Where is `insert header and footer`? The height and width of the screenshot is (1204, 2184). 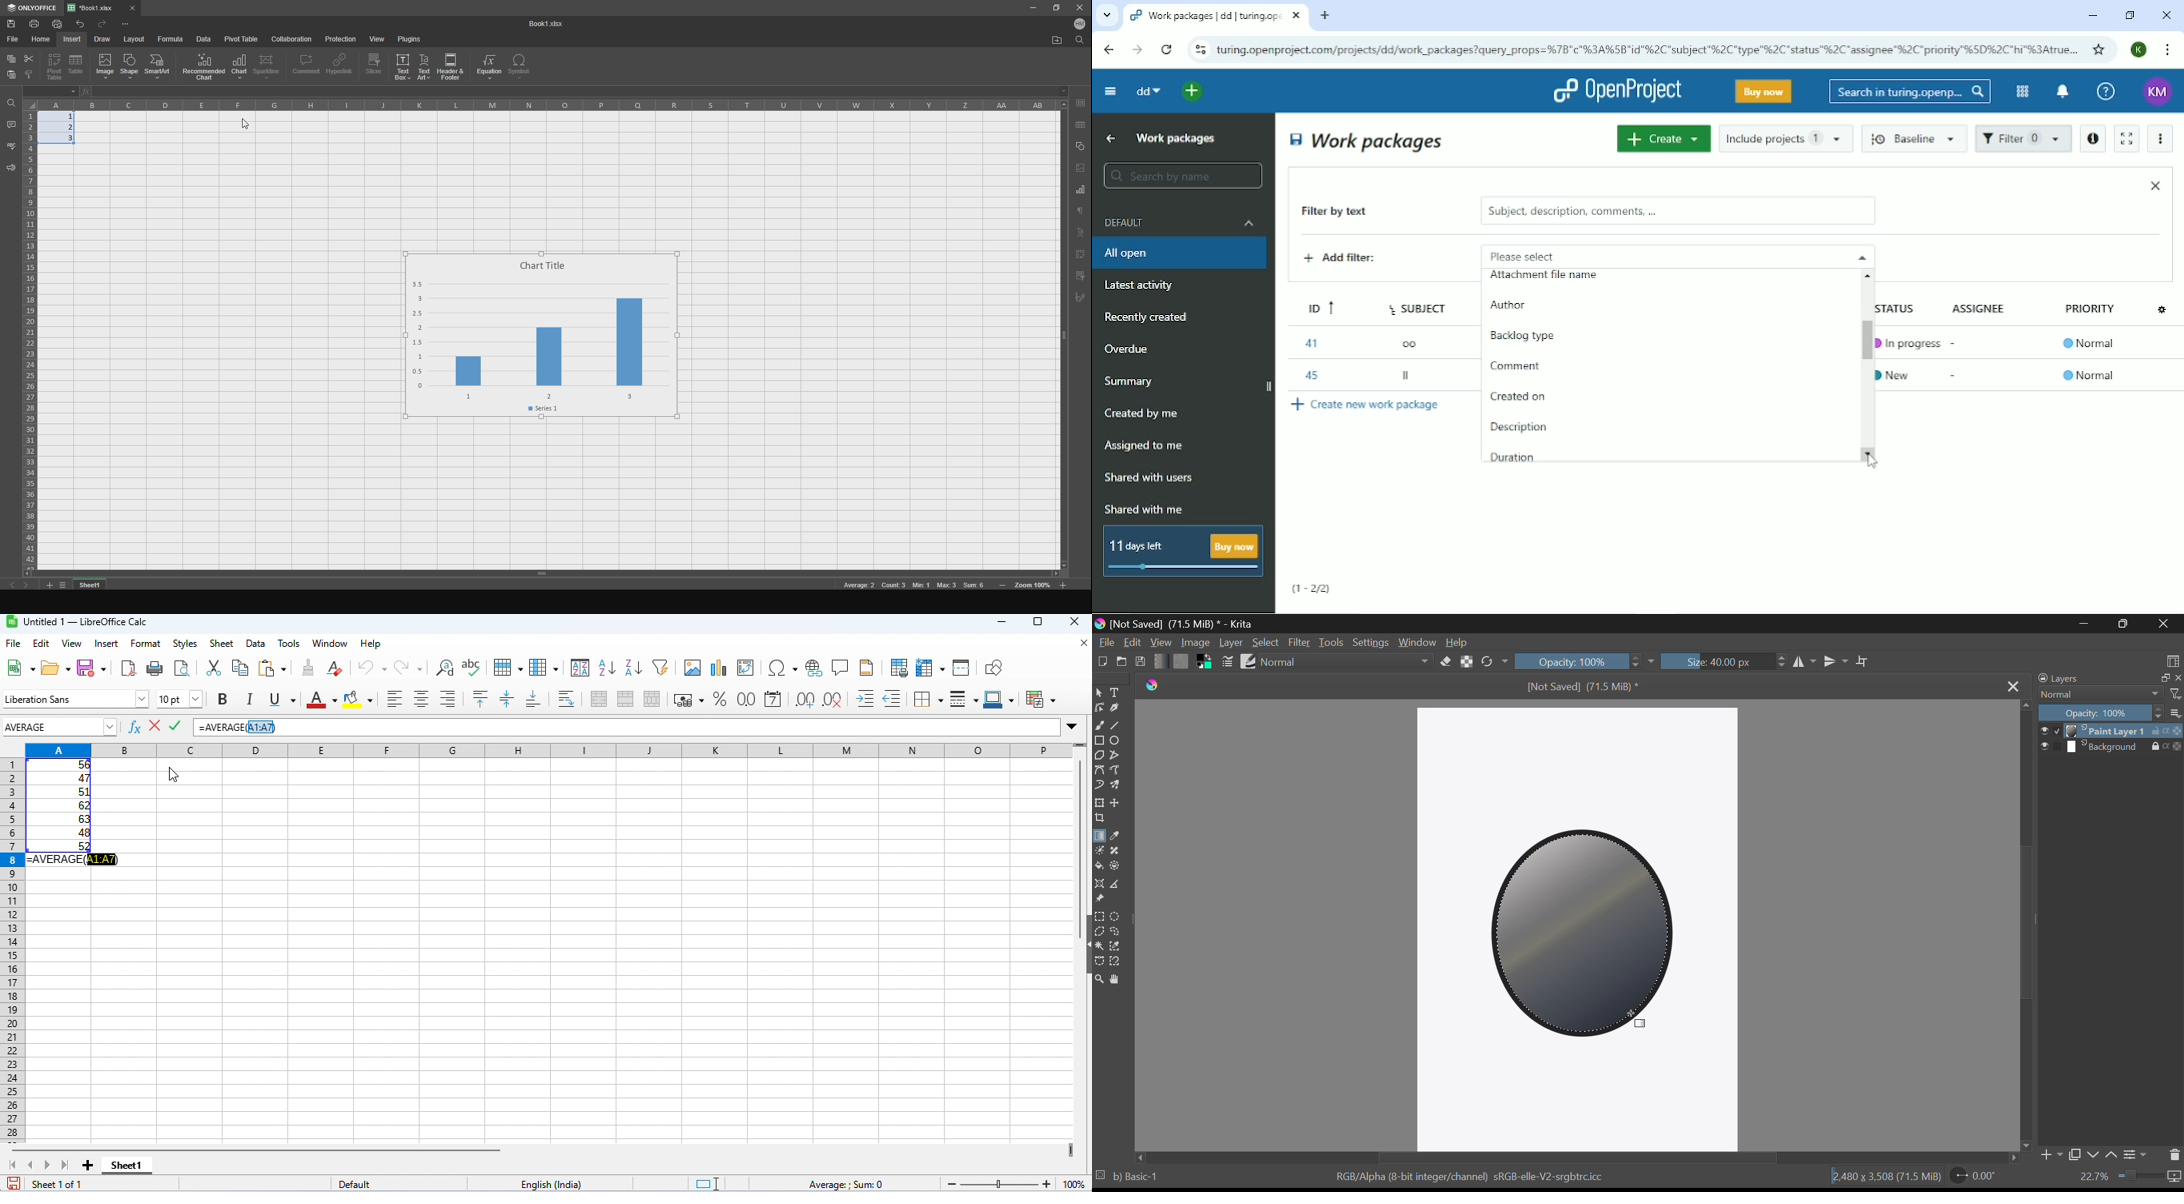
insert header and footer is located at coordinates (866, 668).